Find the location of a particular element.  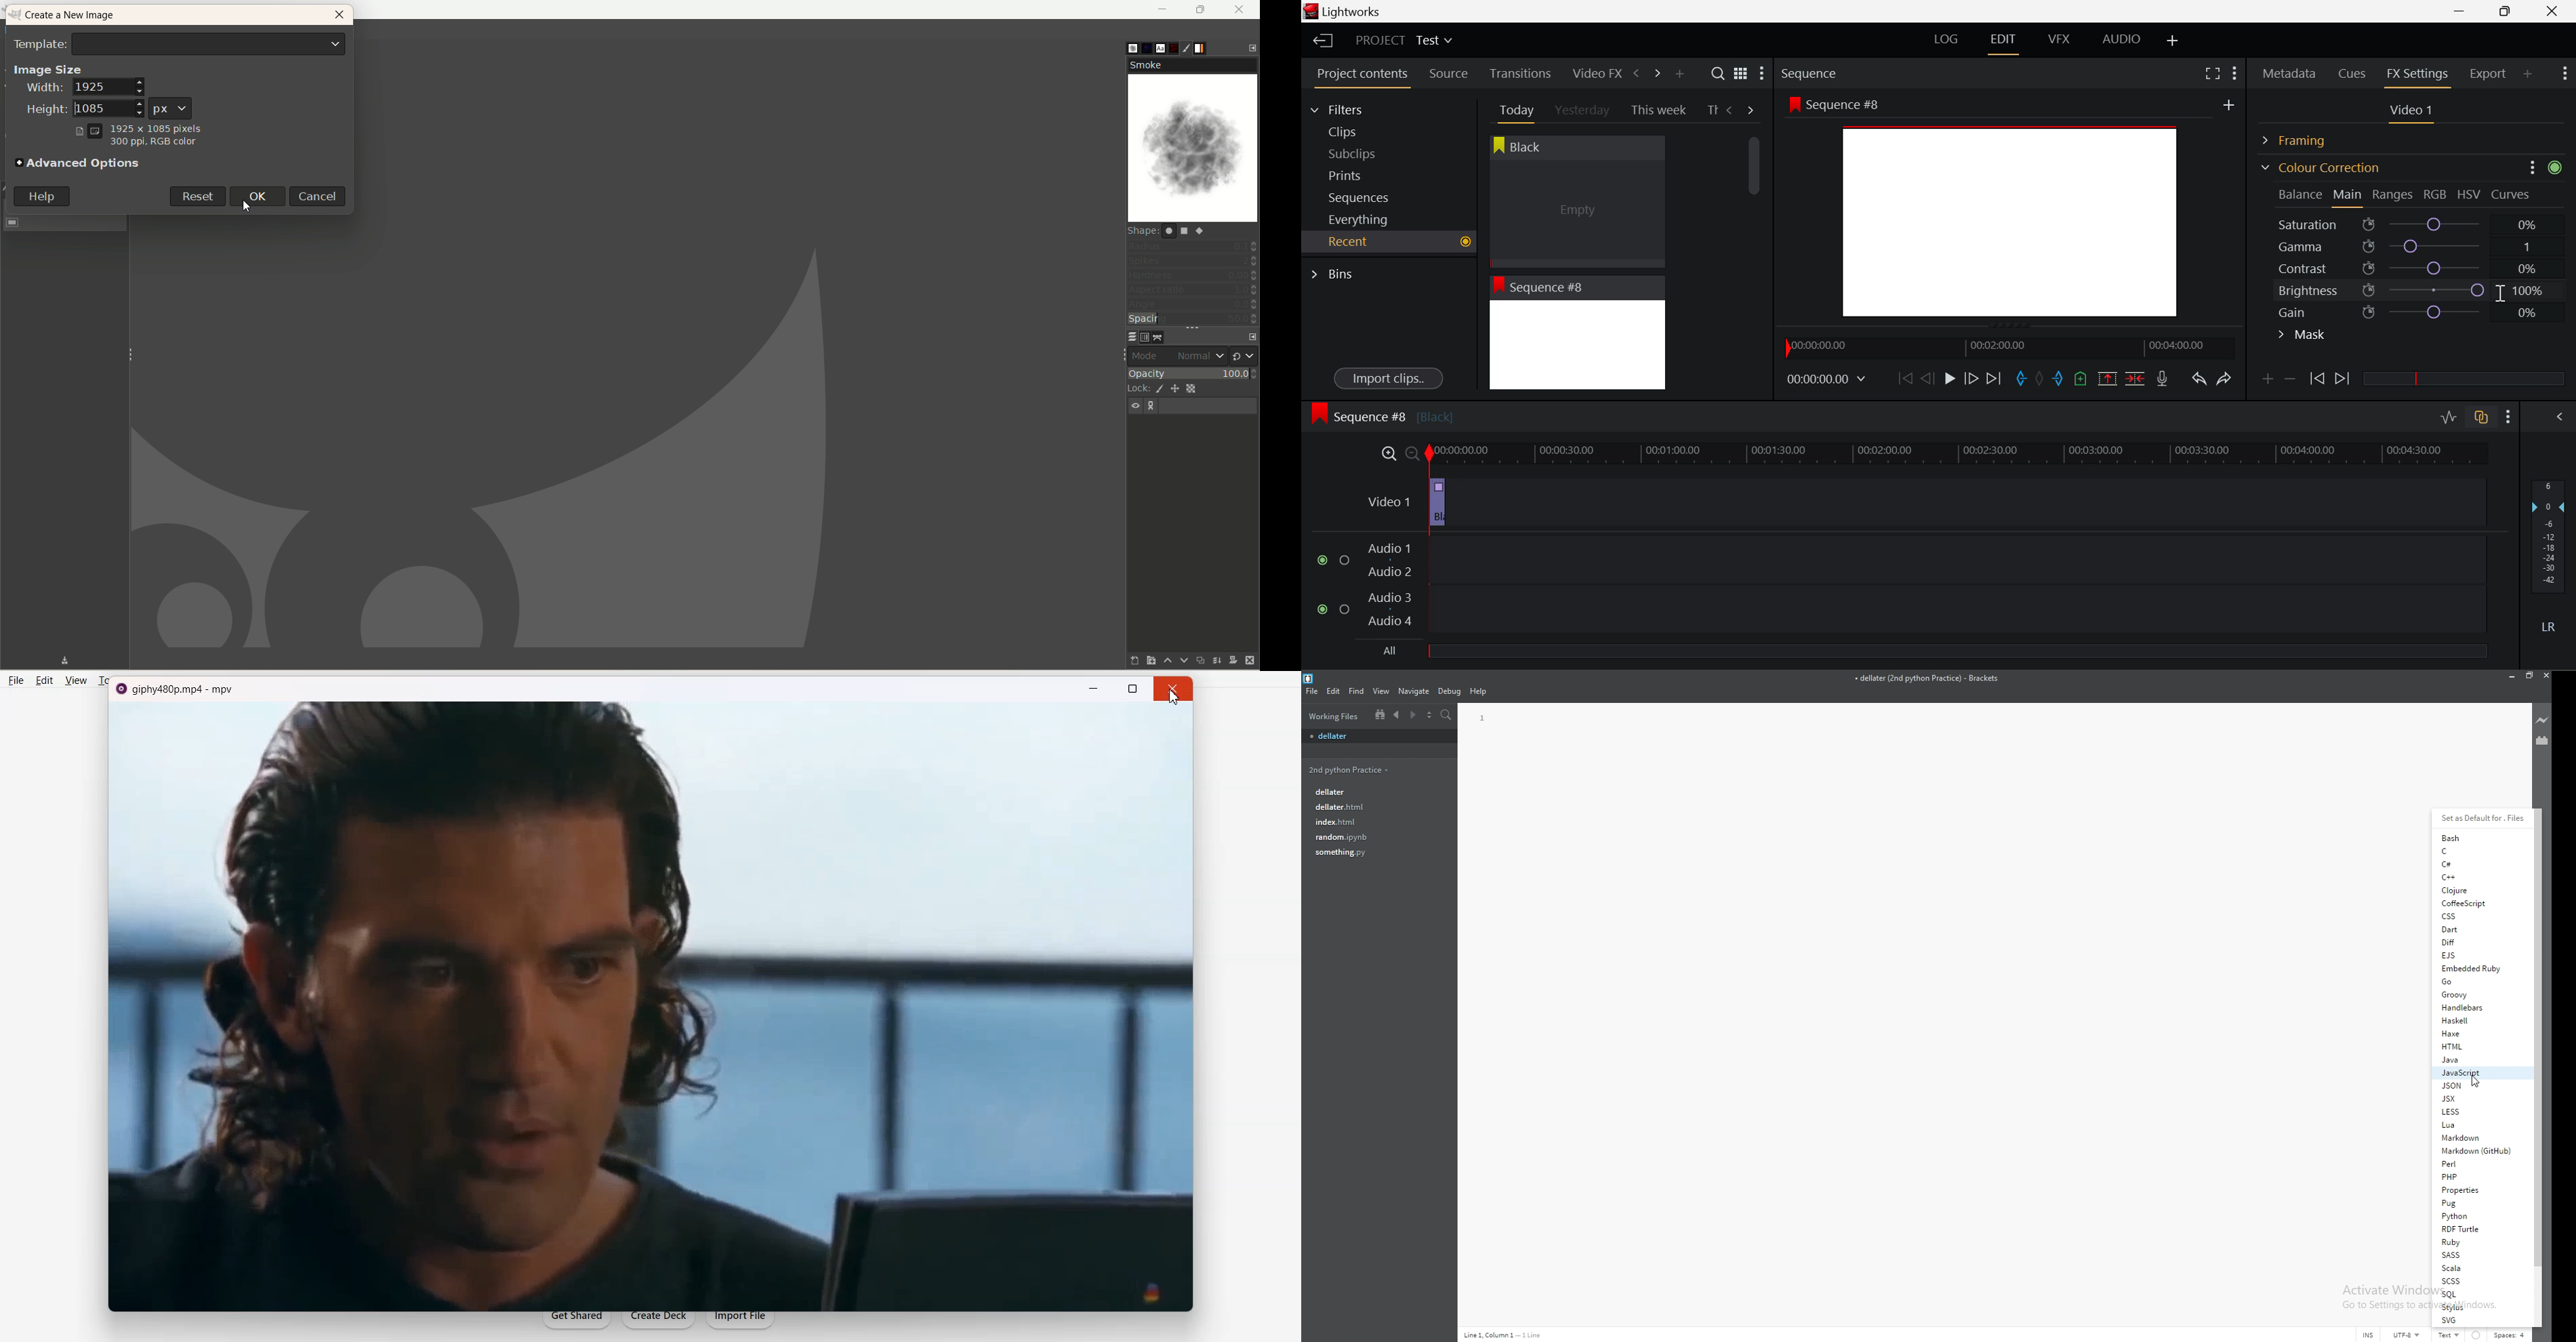

sass is located at coordinates (2476, 1254).